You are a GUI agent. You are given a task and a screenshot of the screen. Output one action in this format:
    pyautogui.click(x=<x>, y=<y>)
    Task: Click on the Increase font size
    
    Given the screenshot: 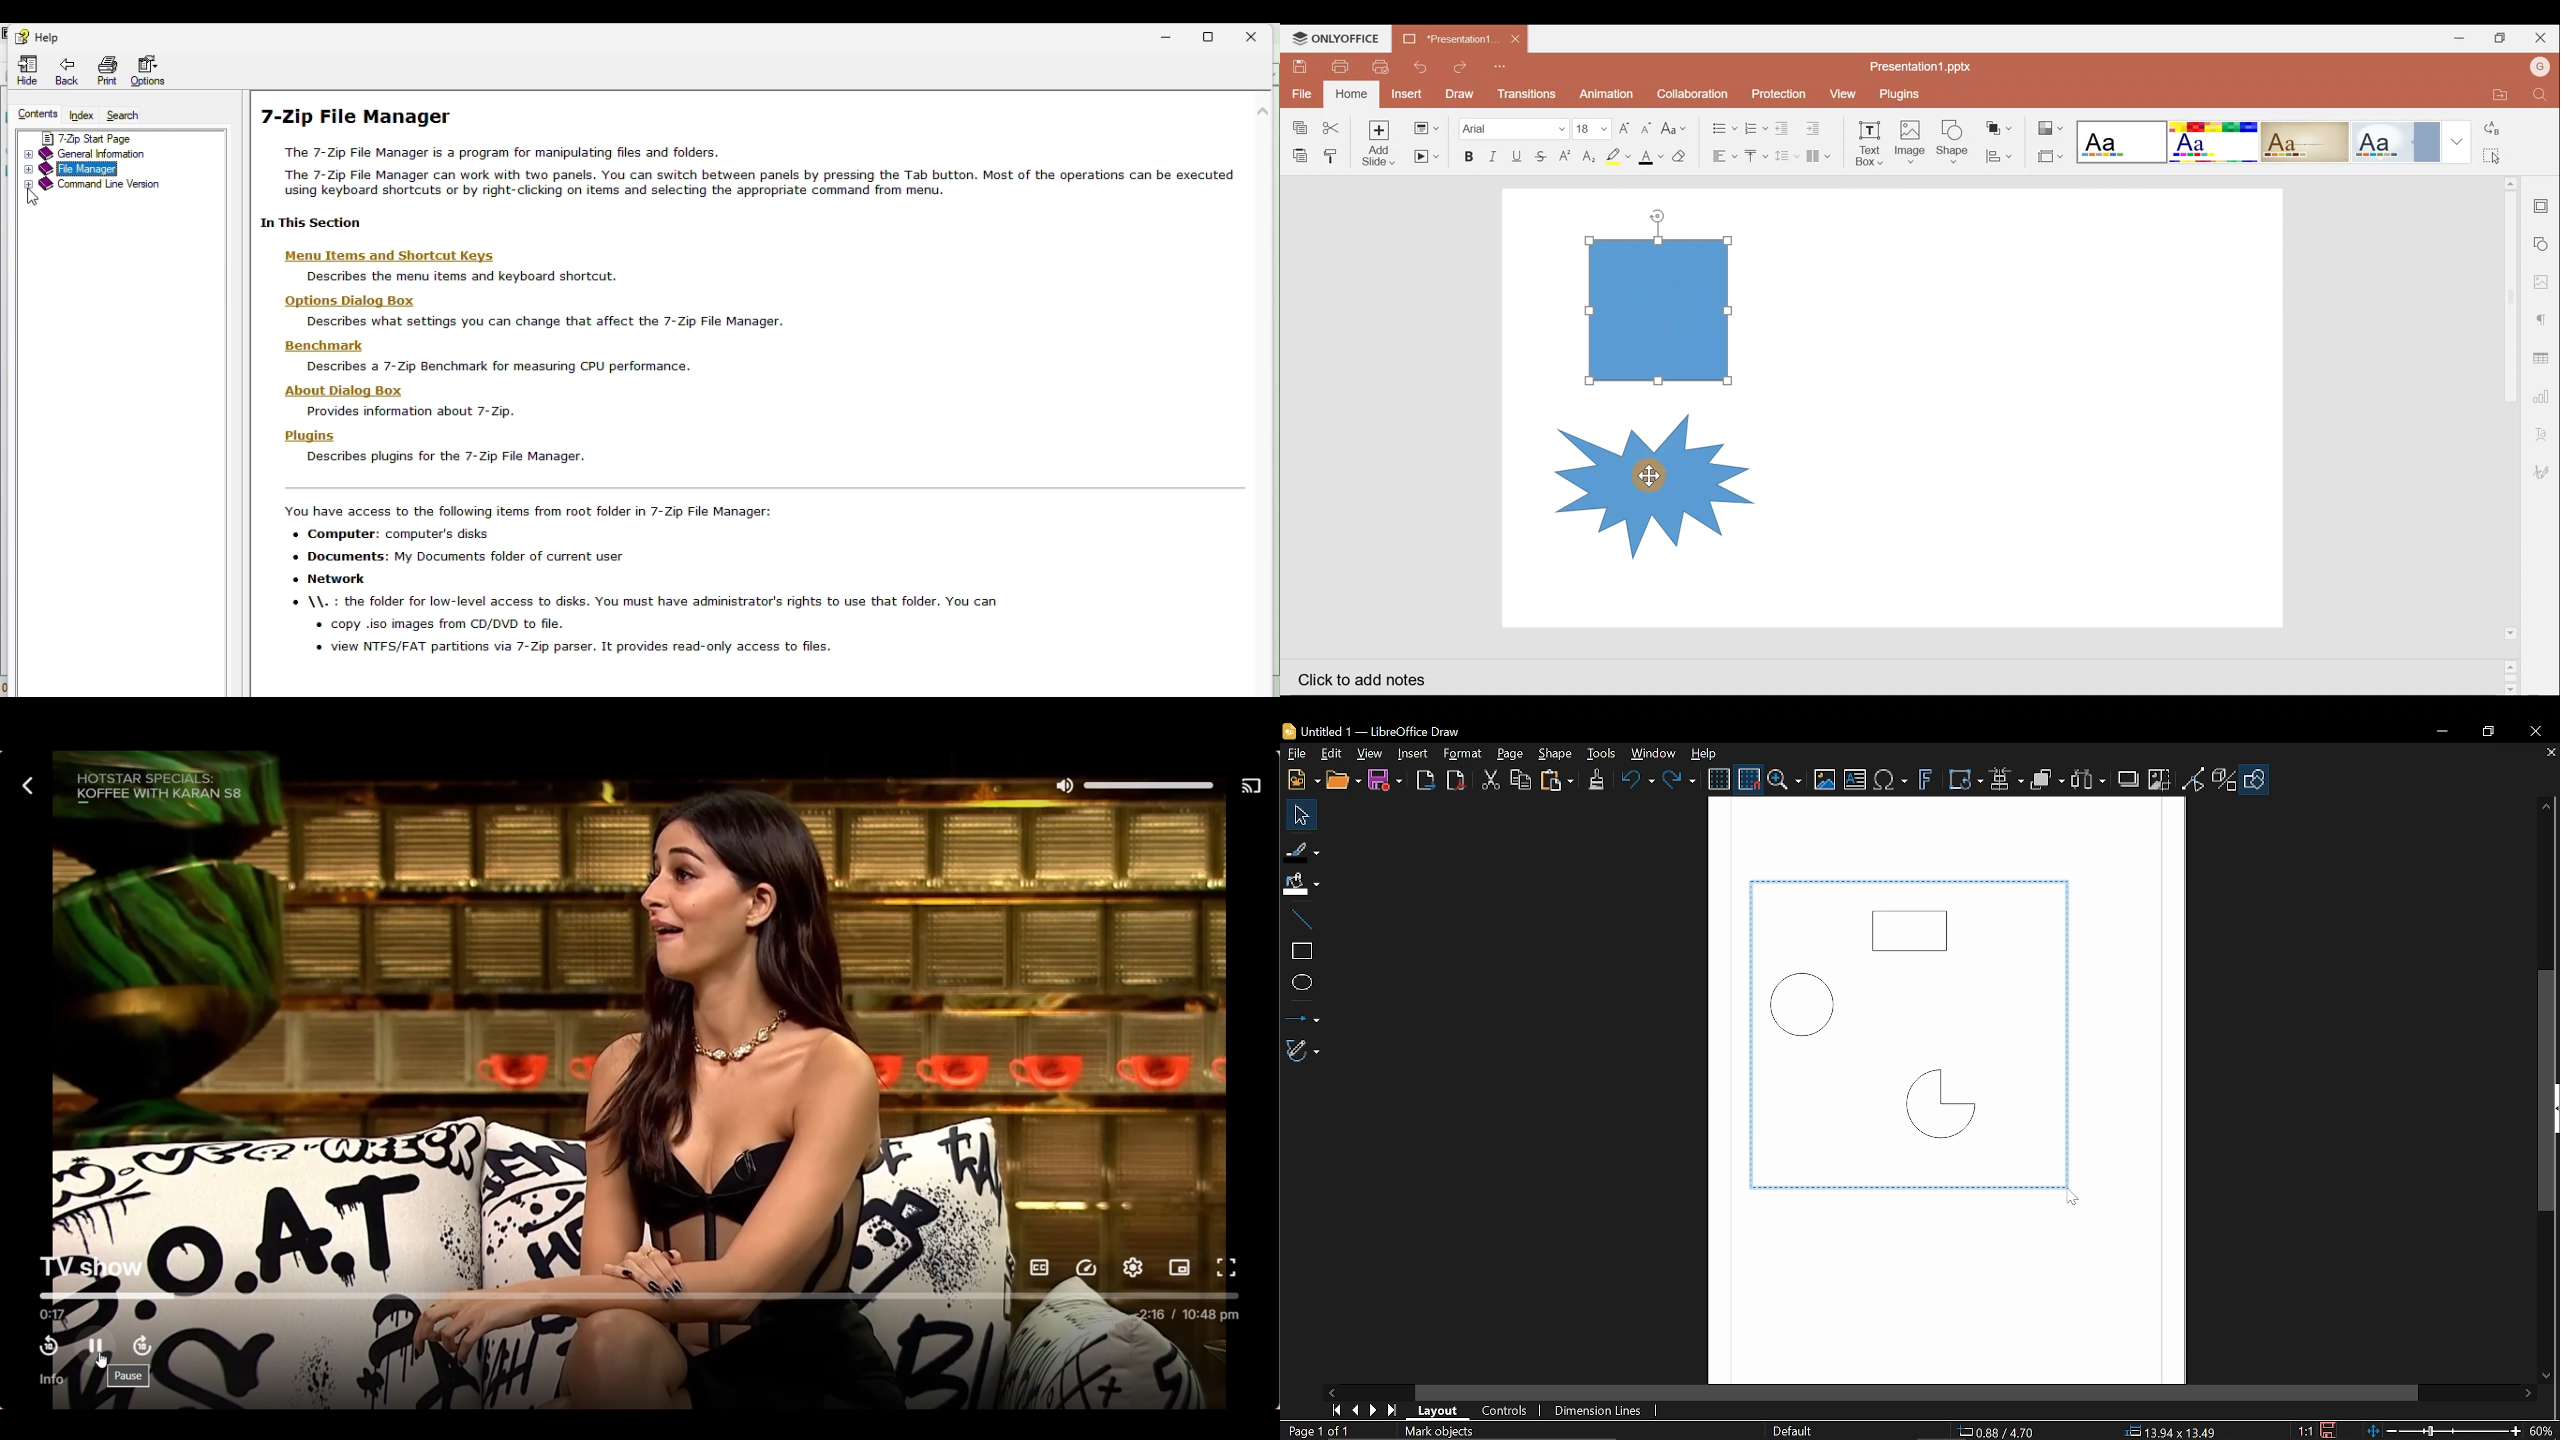 What is the action you would take?
    pyautogui.click(x=1623, y=124)
    